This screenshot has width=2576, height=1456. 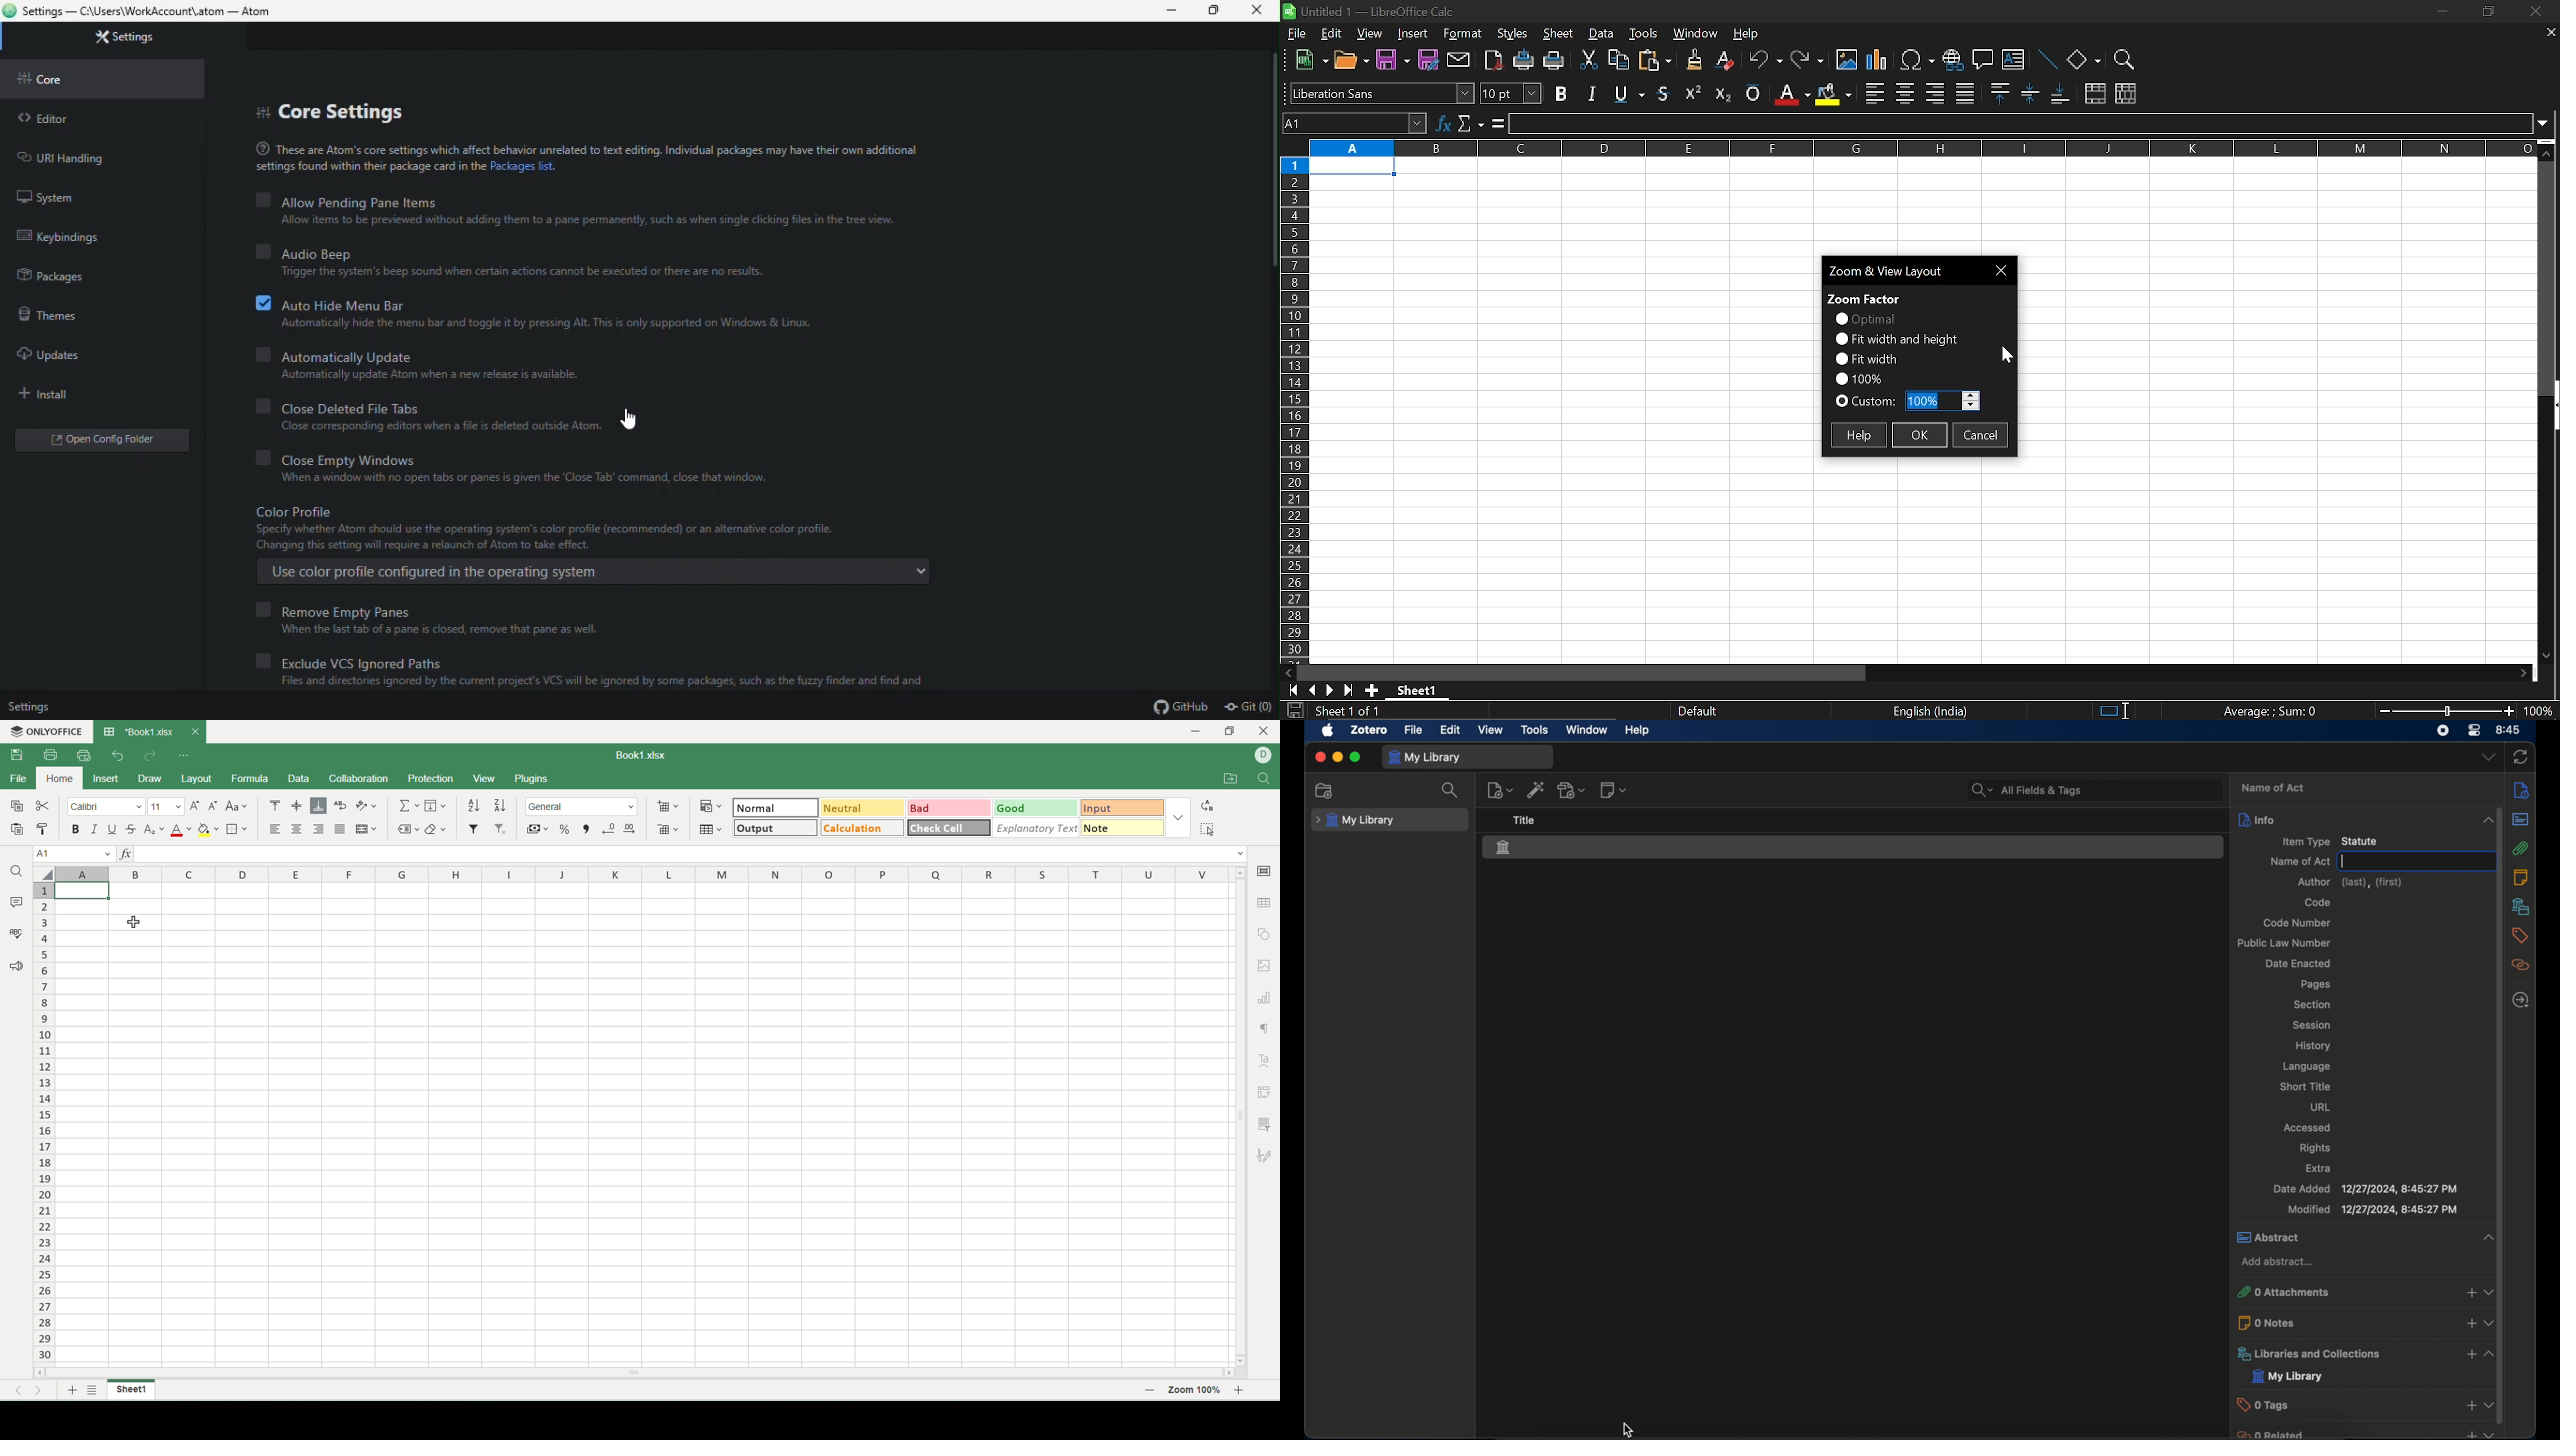 I want to click on add libraries, so click(x=2469, y=1355).